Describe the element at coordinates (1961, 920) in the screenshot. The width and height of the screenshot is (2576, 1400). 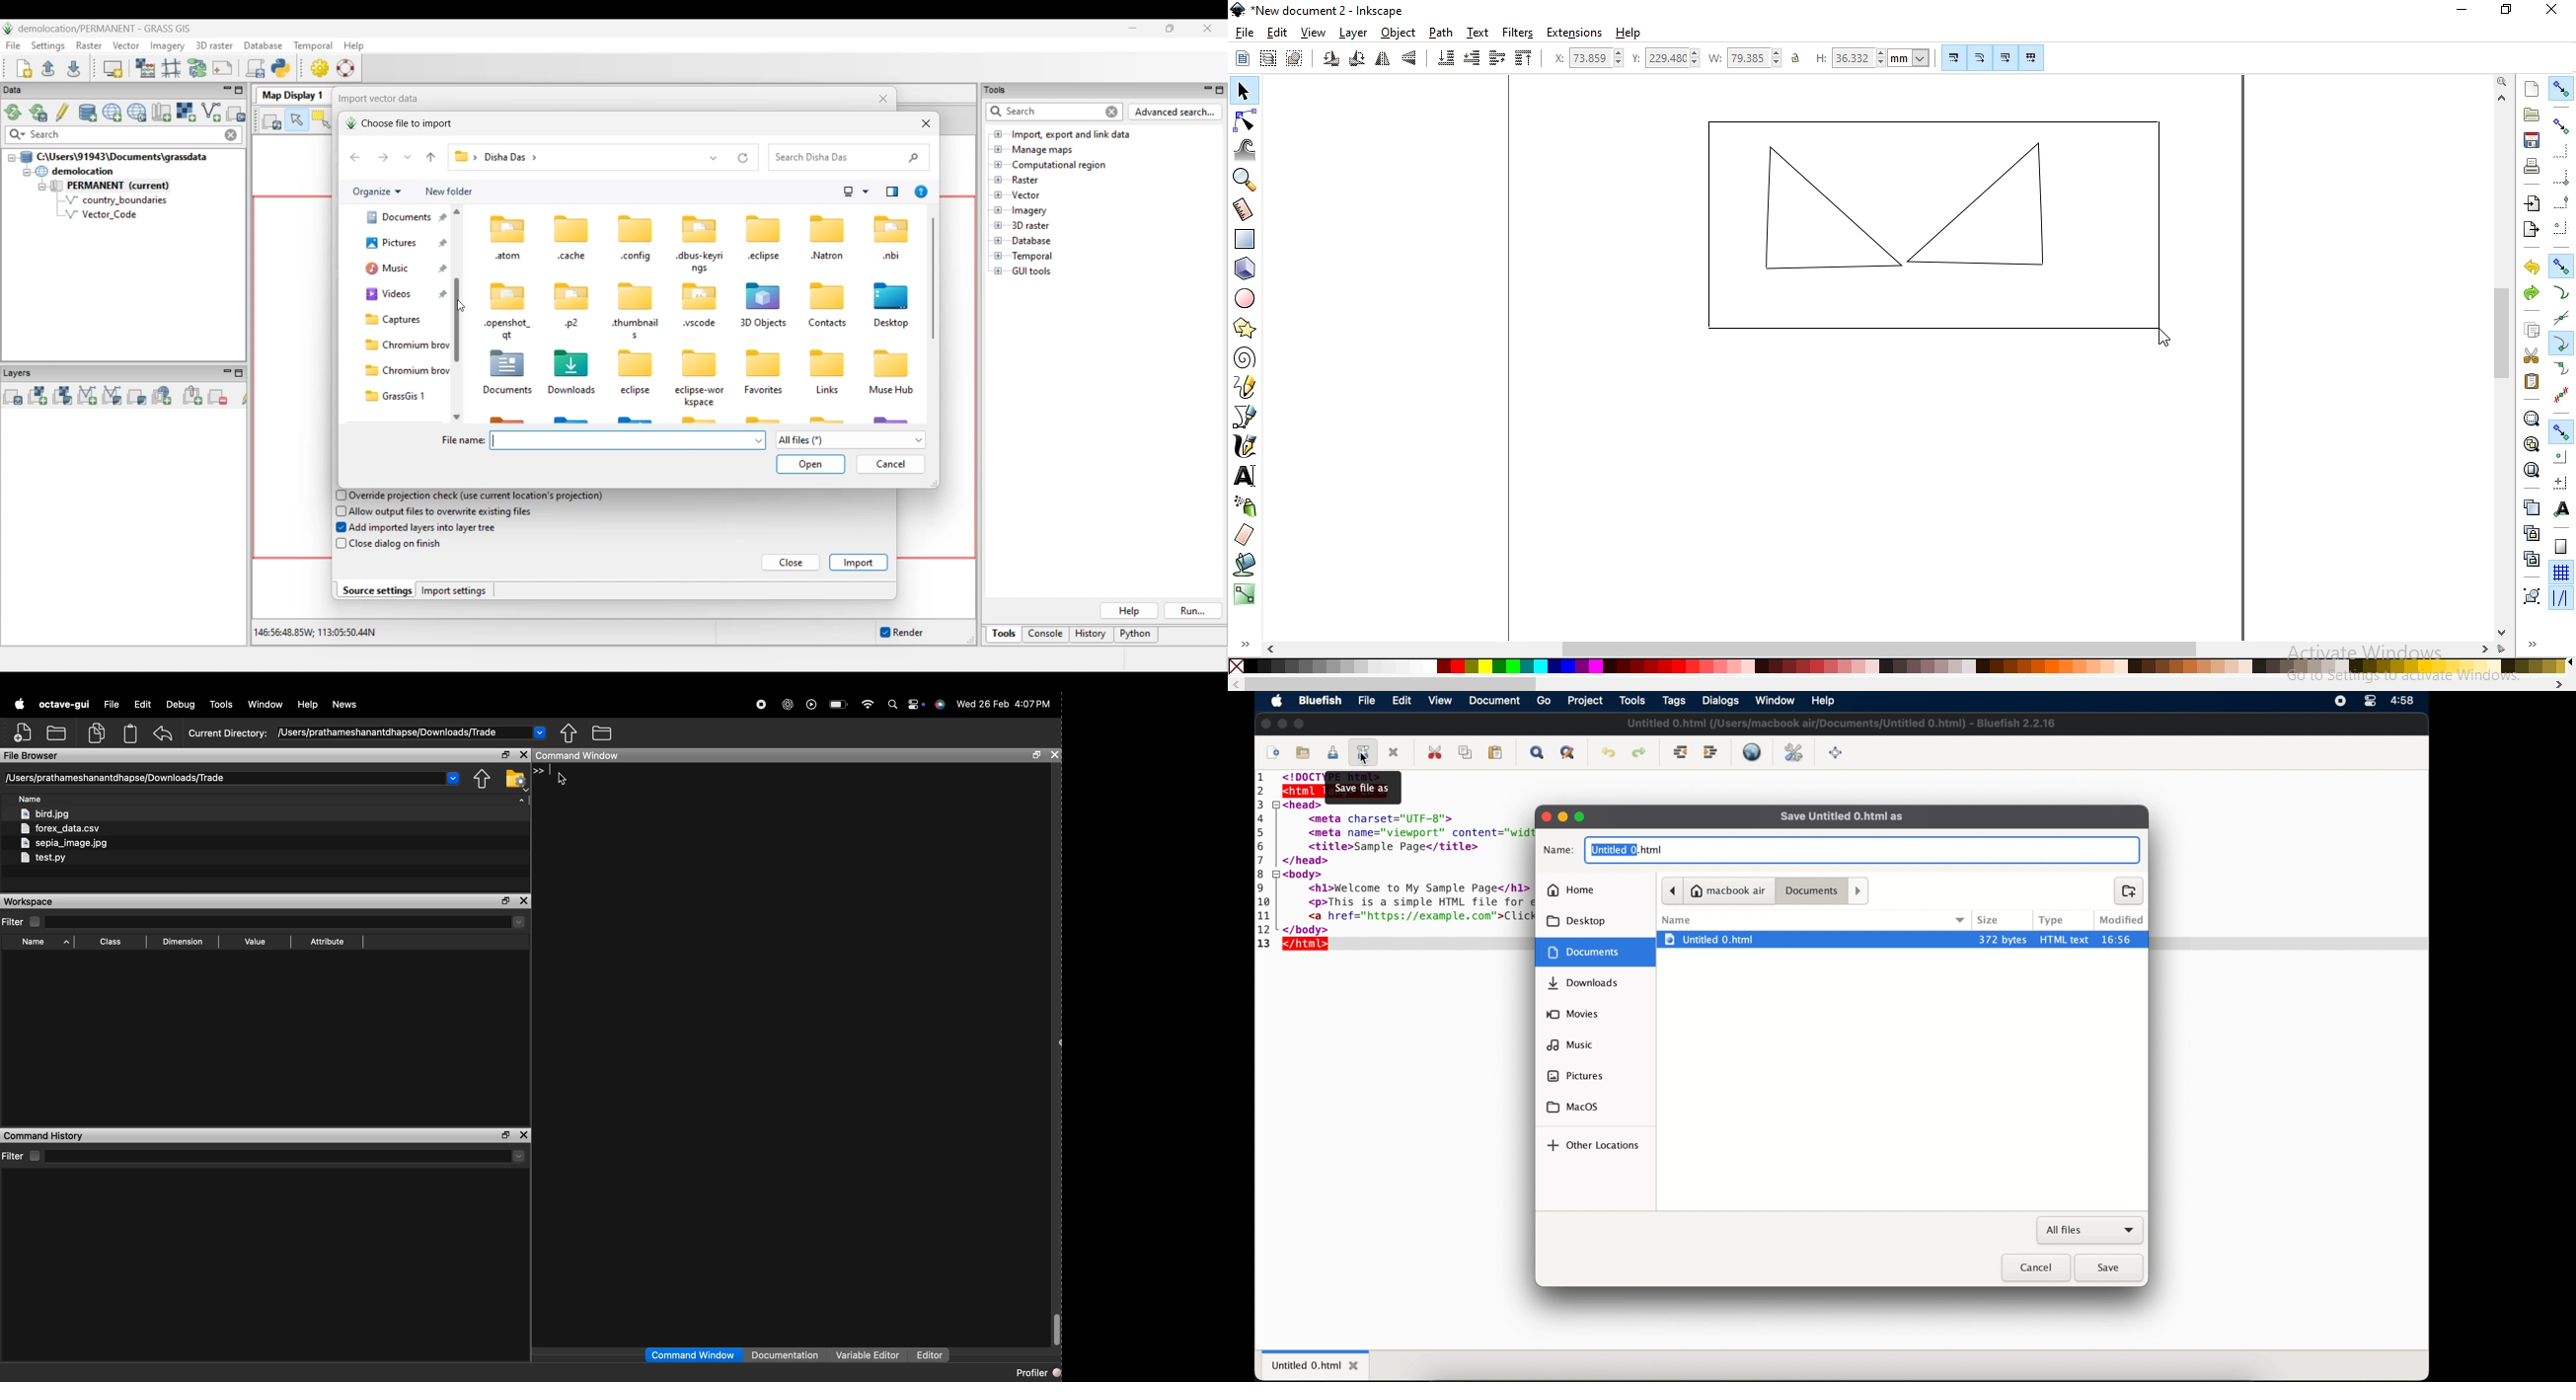
I see `dropdown menu` at that location.